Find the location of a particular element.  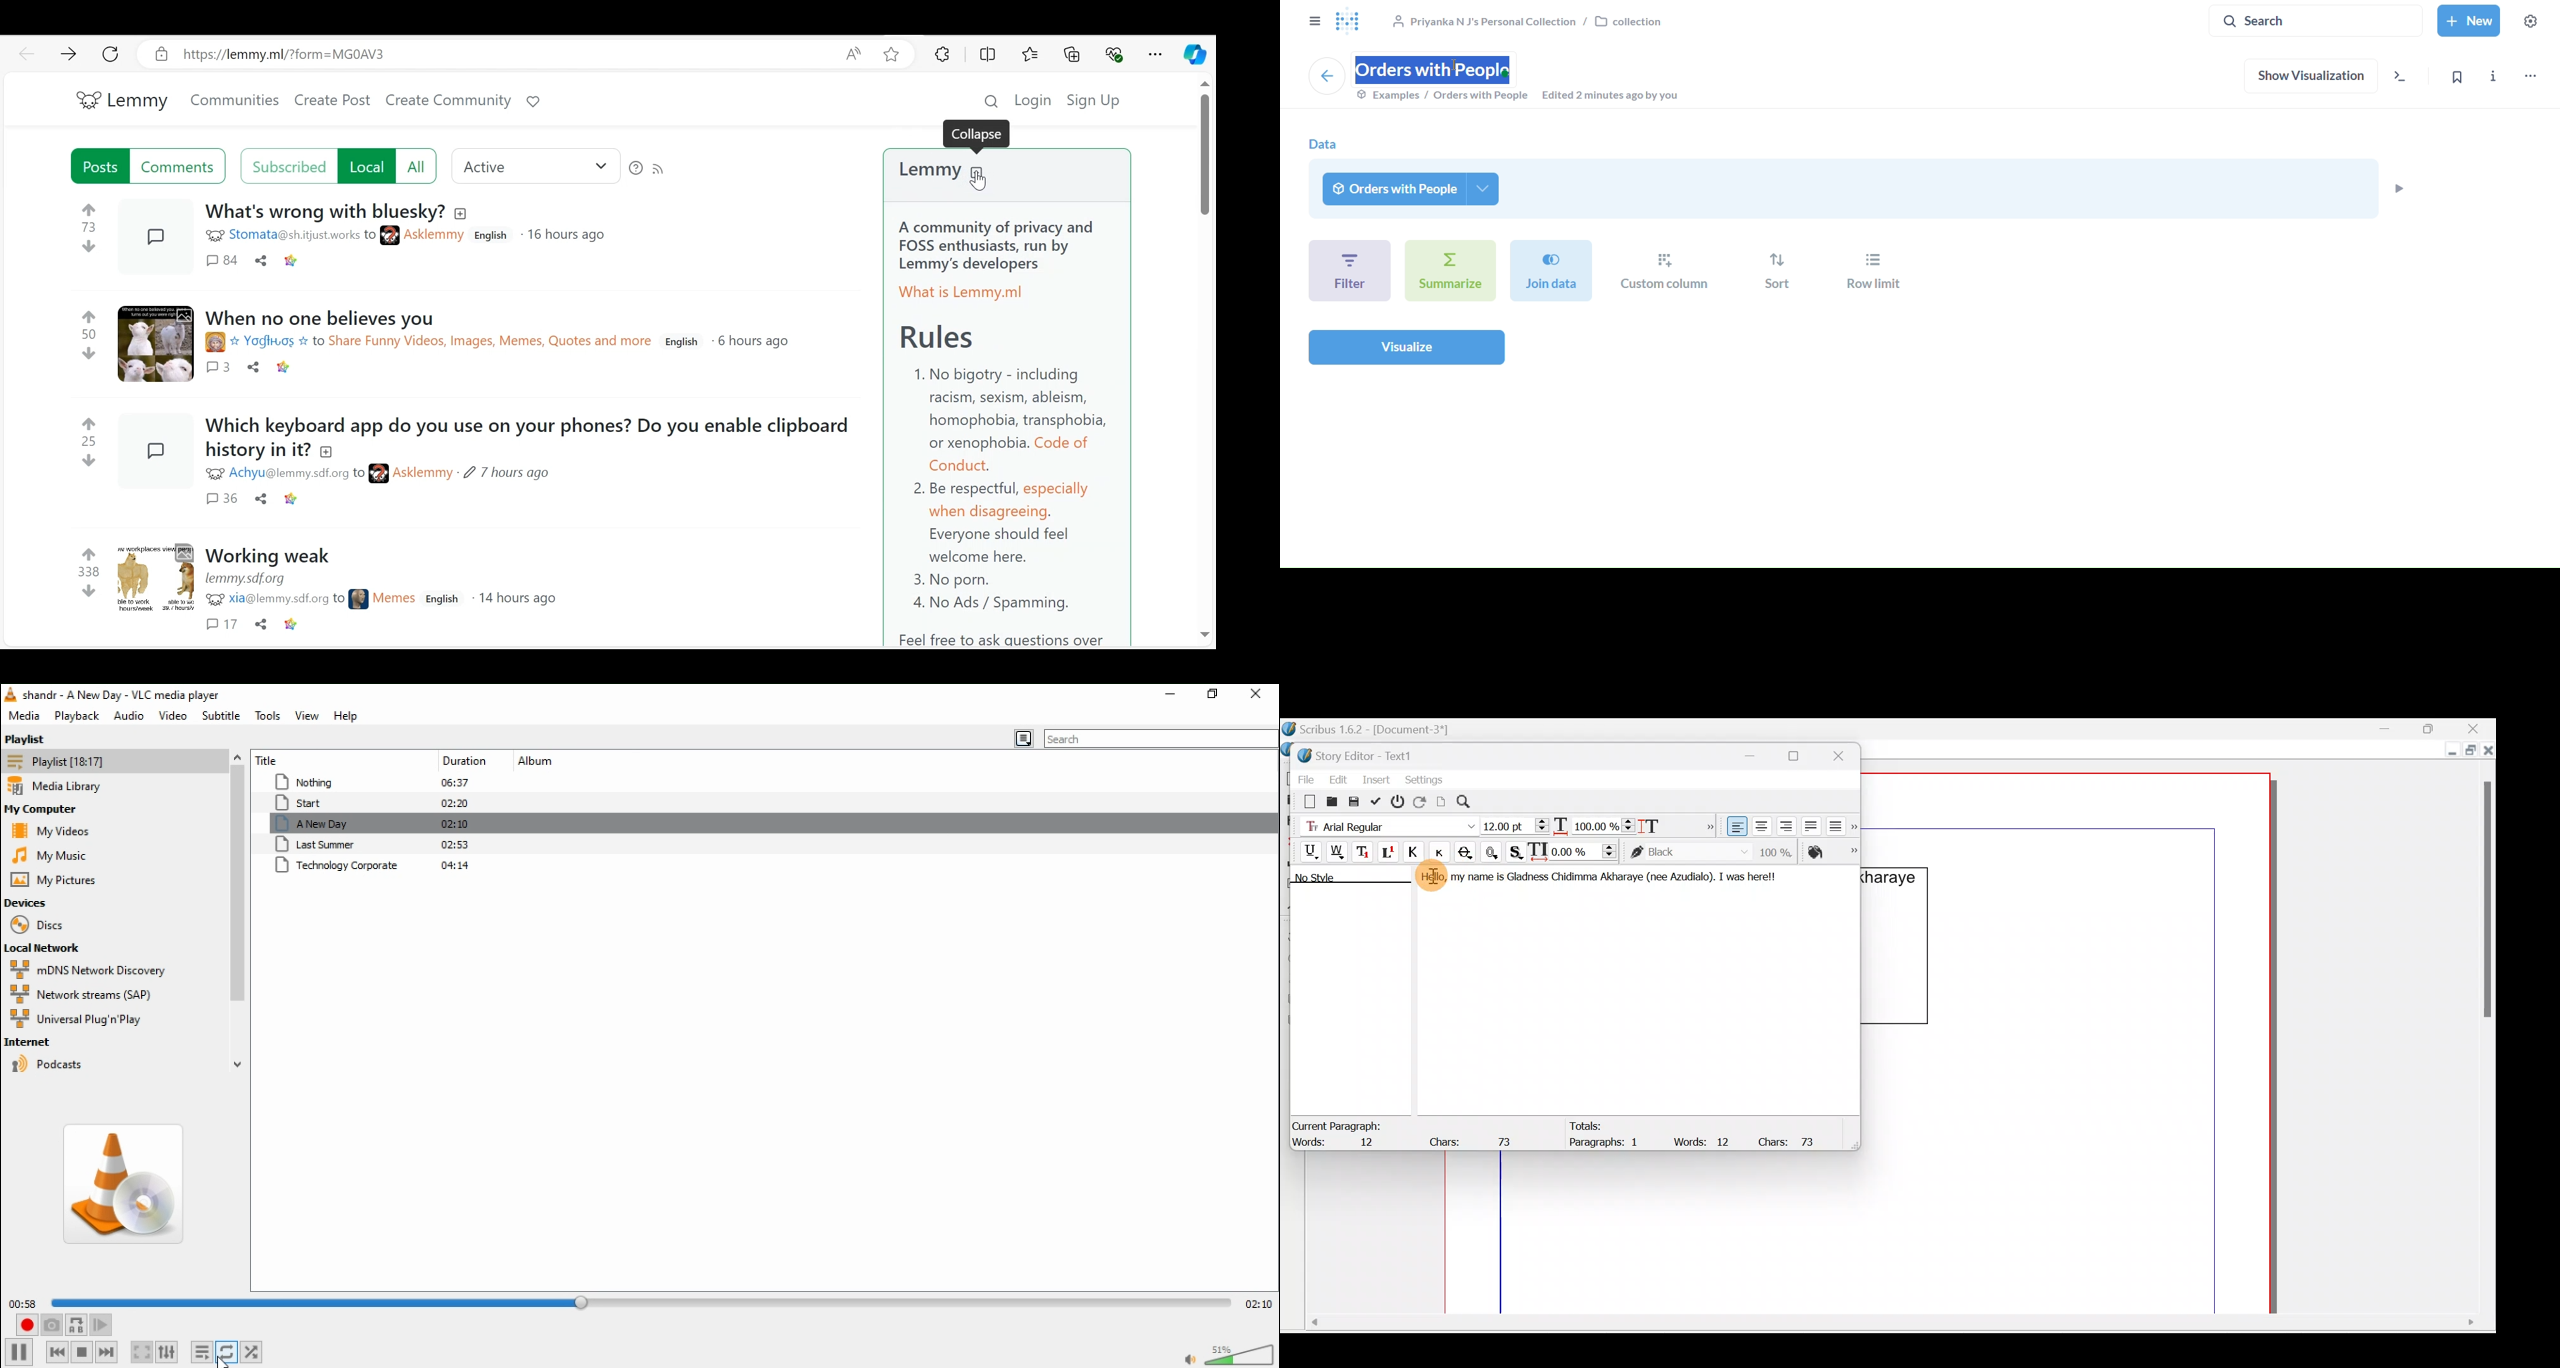

Underline is located at coordinates (1305, 850).